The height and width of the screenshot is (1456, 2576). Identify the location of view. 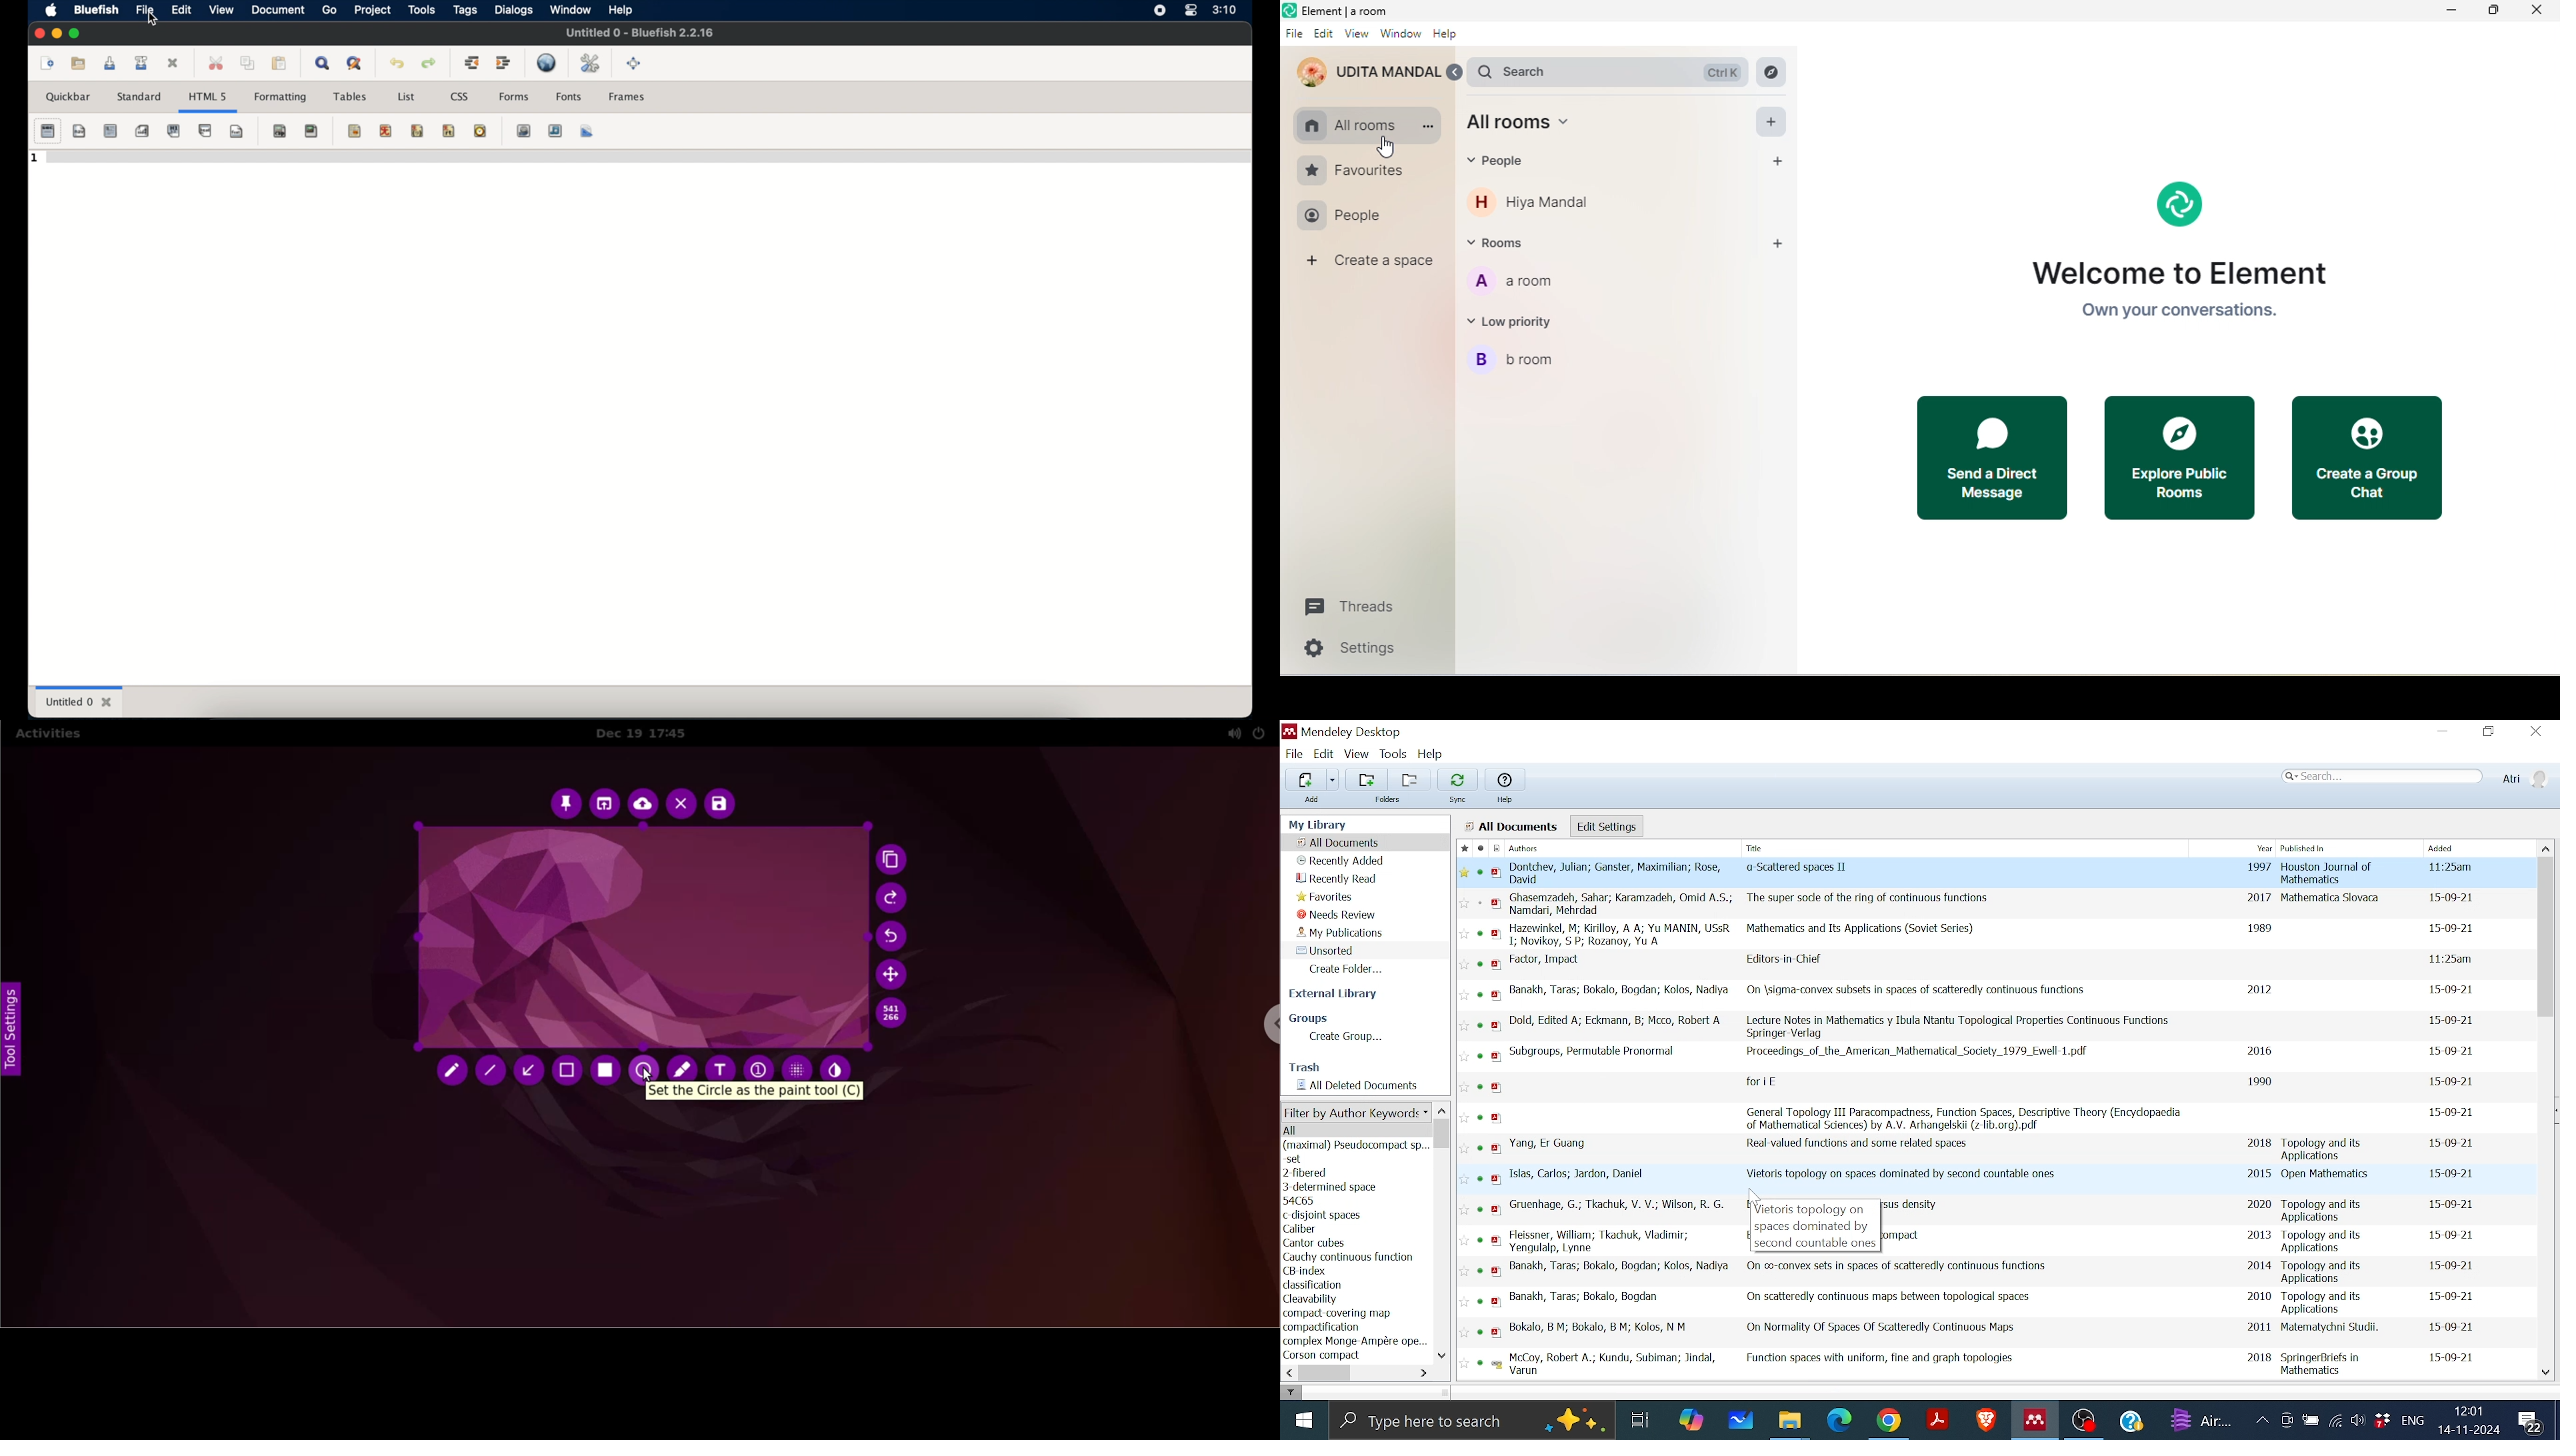
(221, 9).